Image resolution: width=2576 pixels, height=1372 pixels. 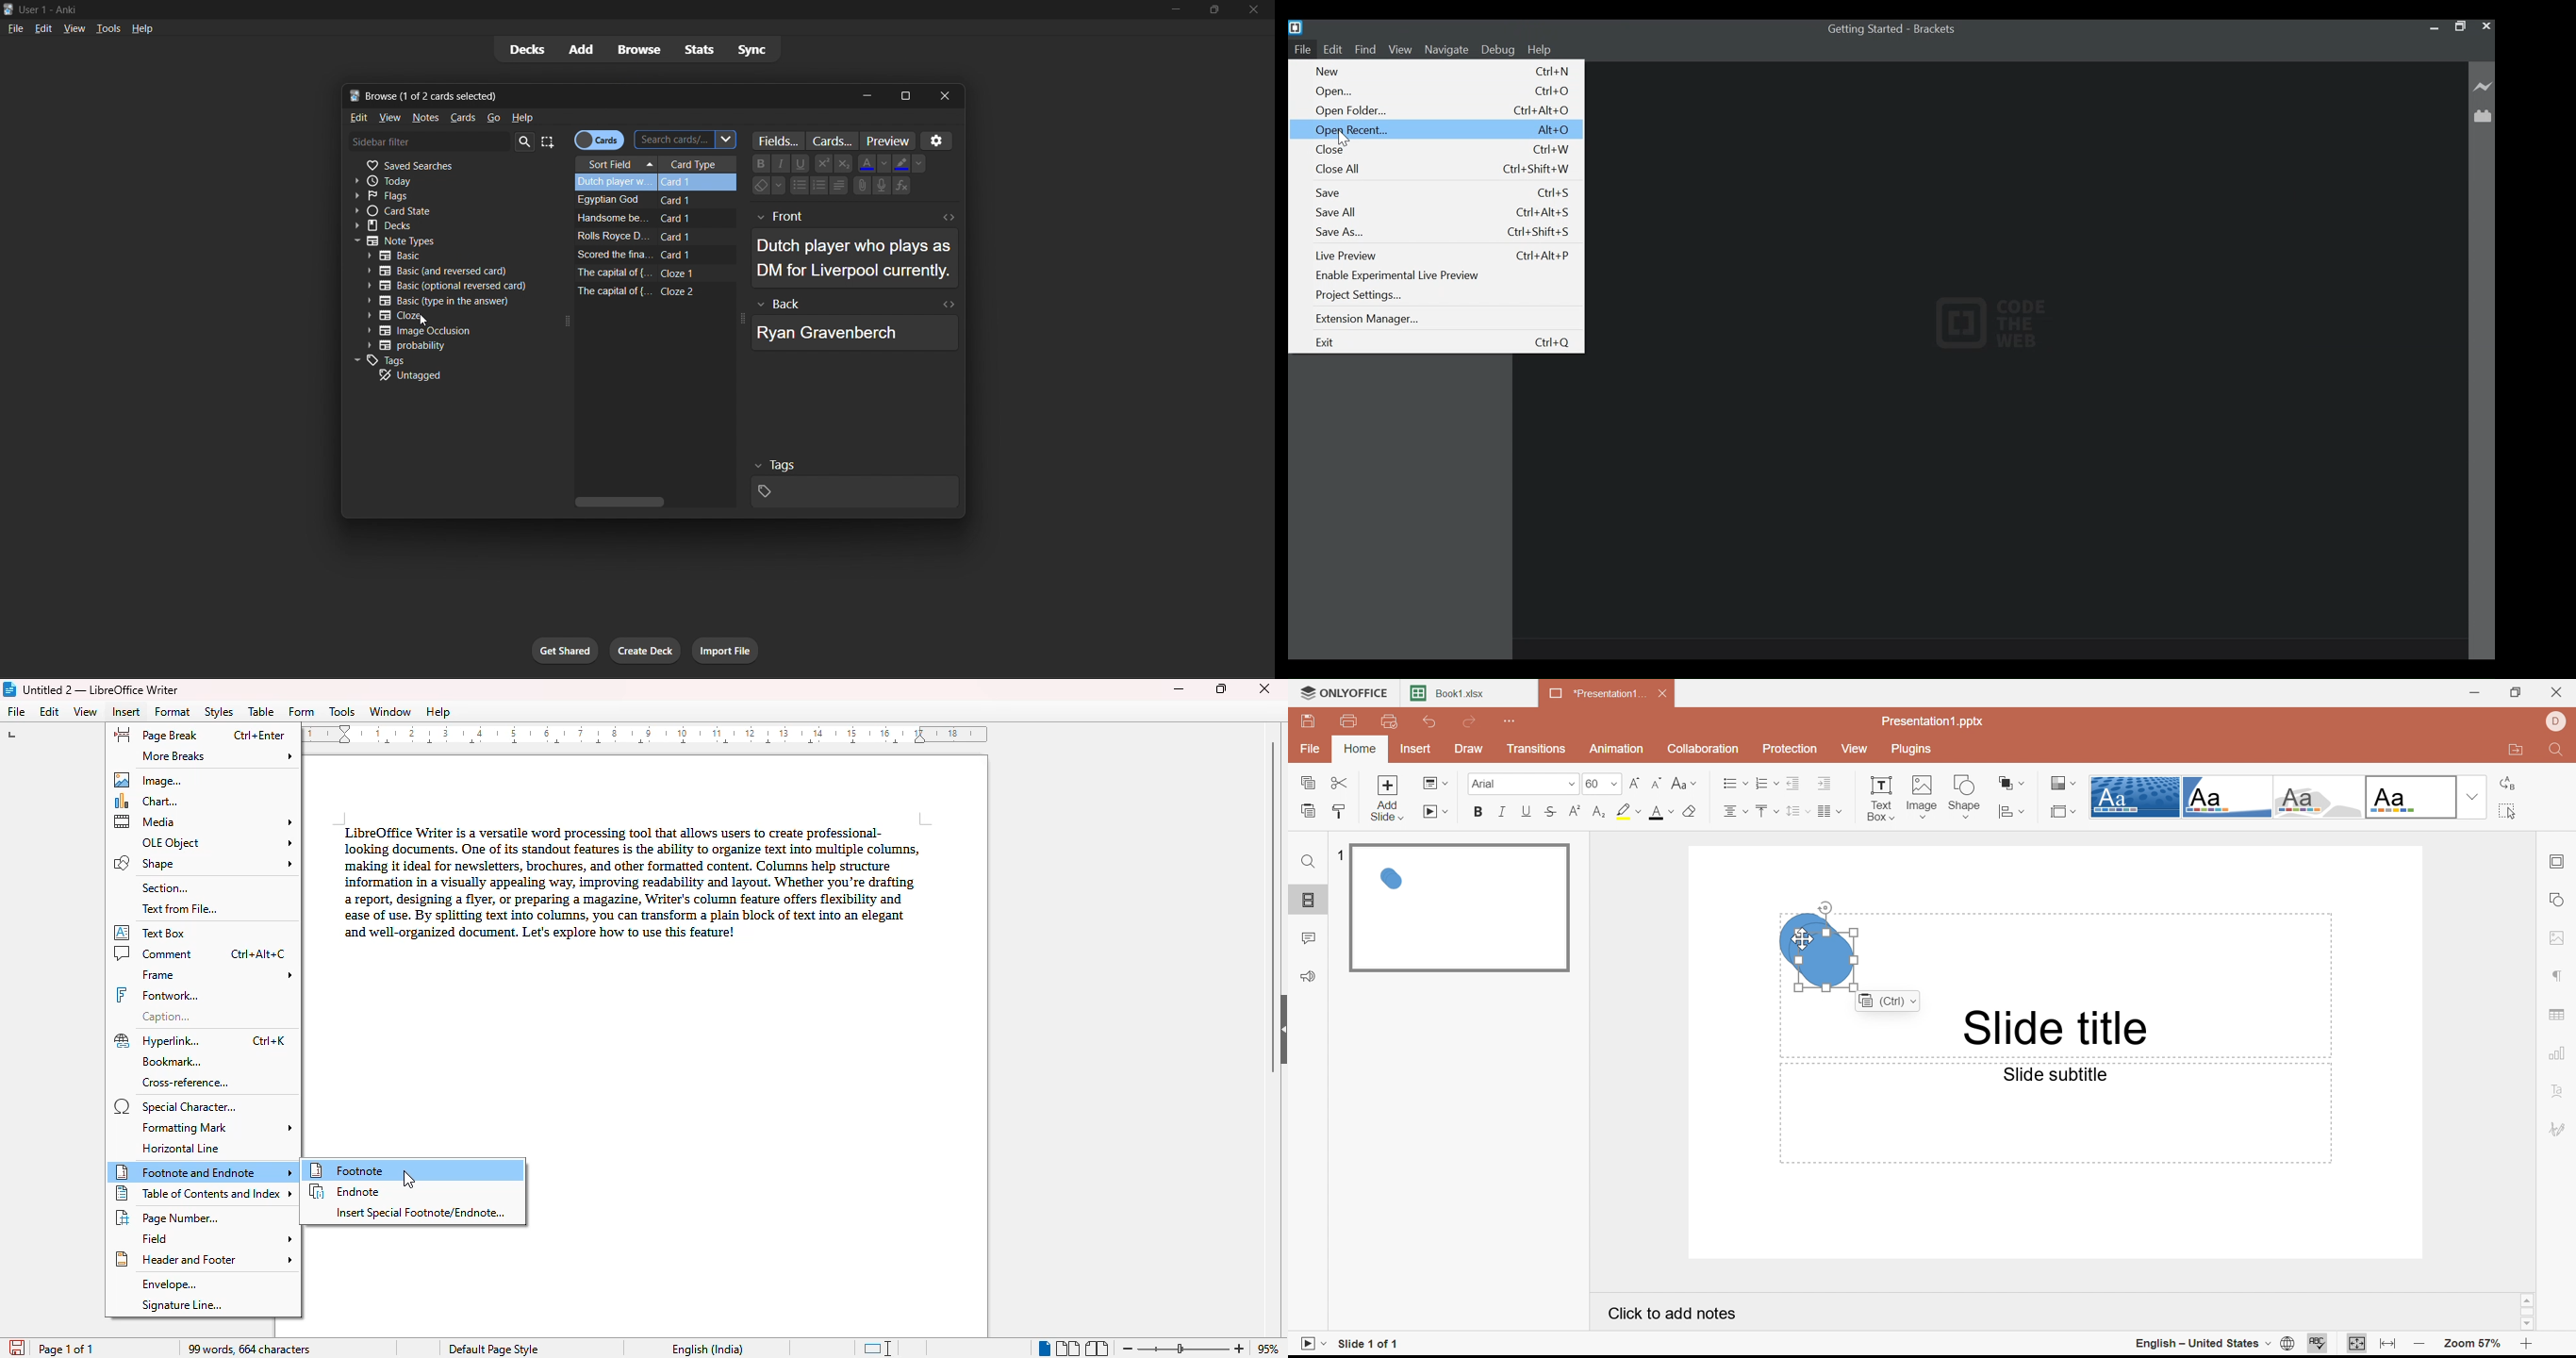 What do you see at coordinates (1793, 749) in the screenshot?
I see `Protection` at bounding box center [1793, 749].